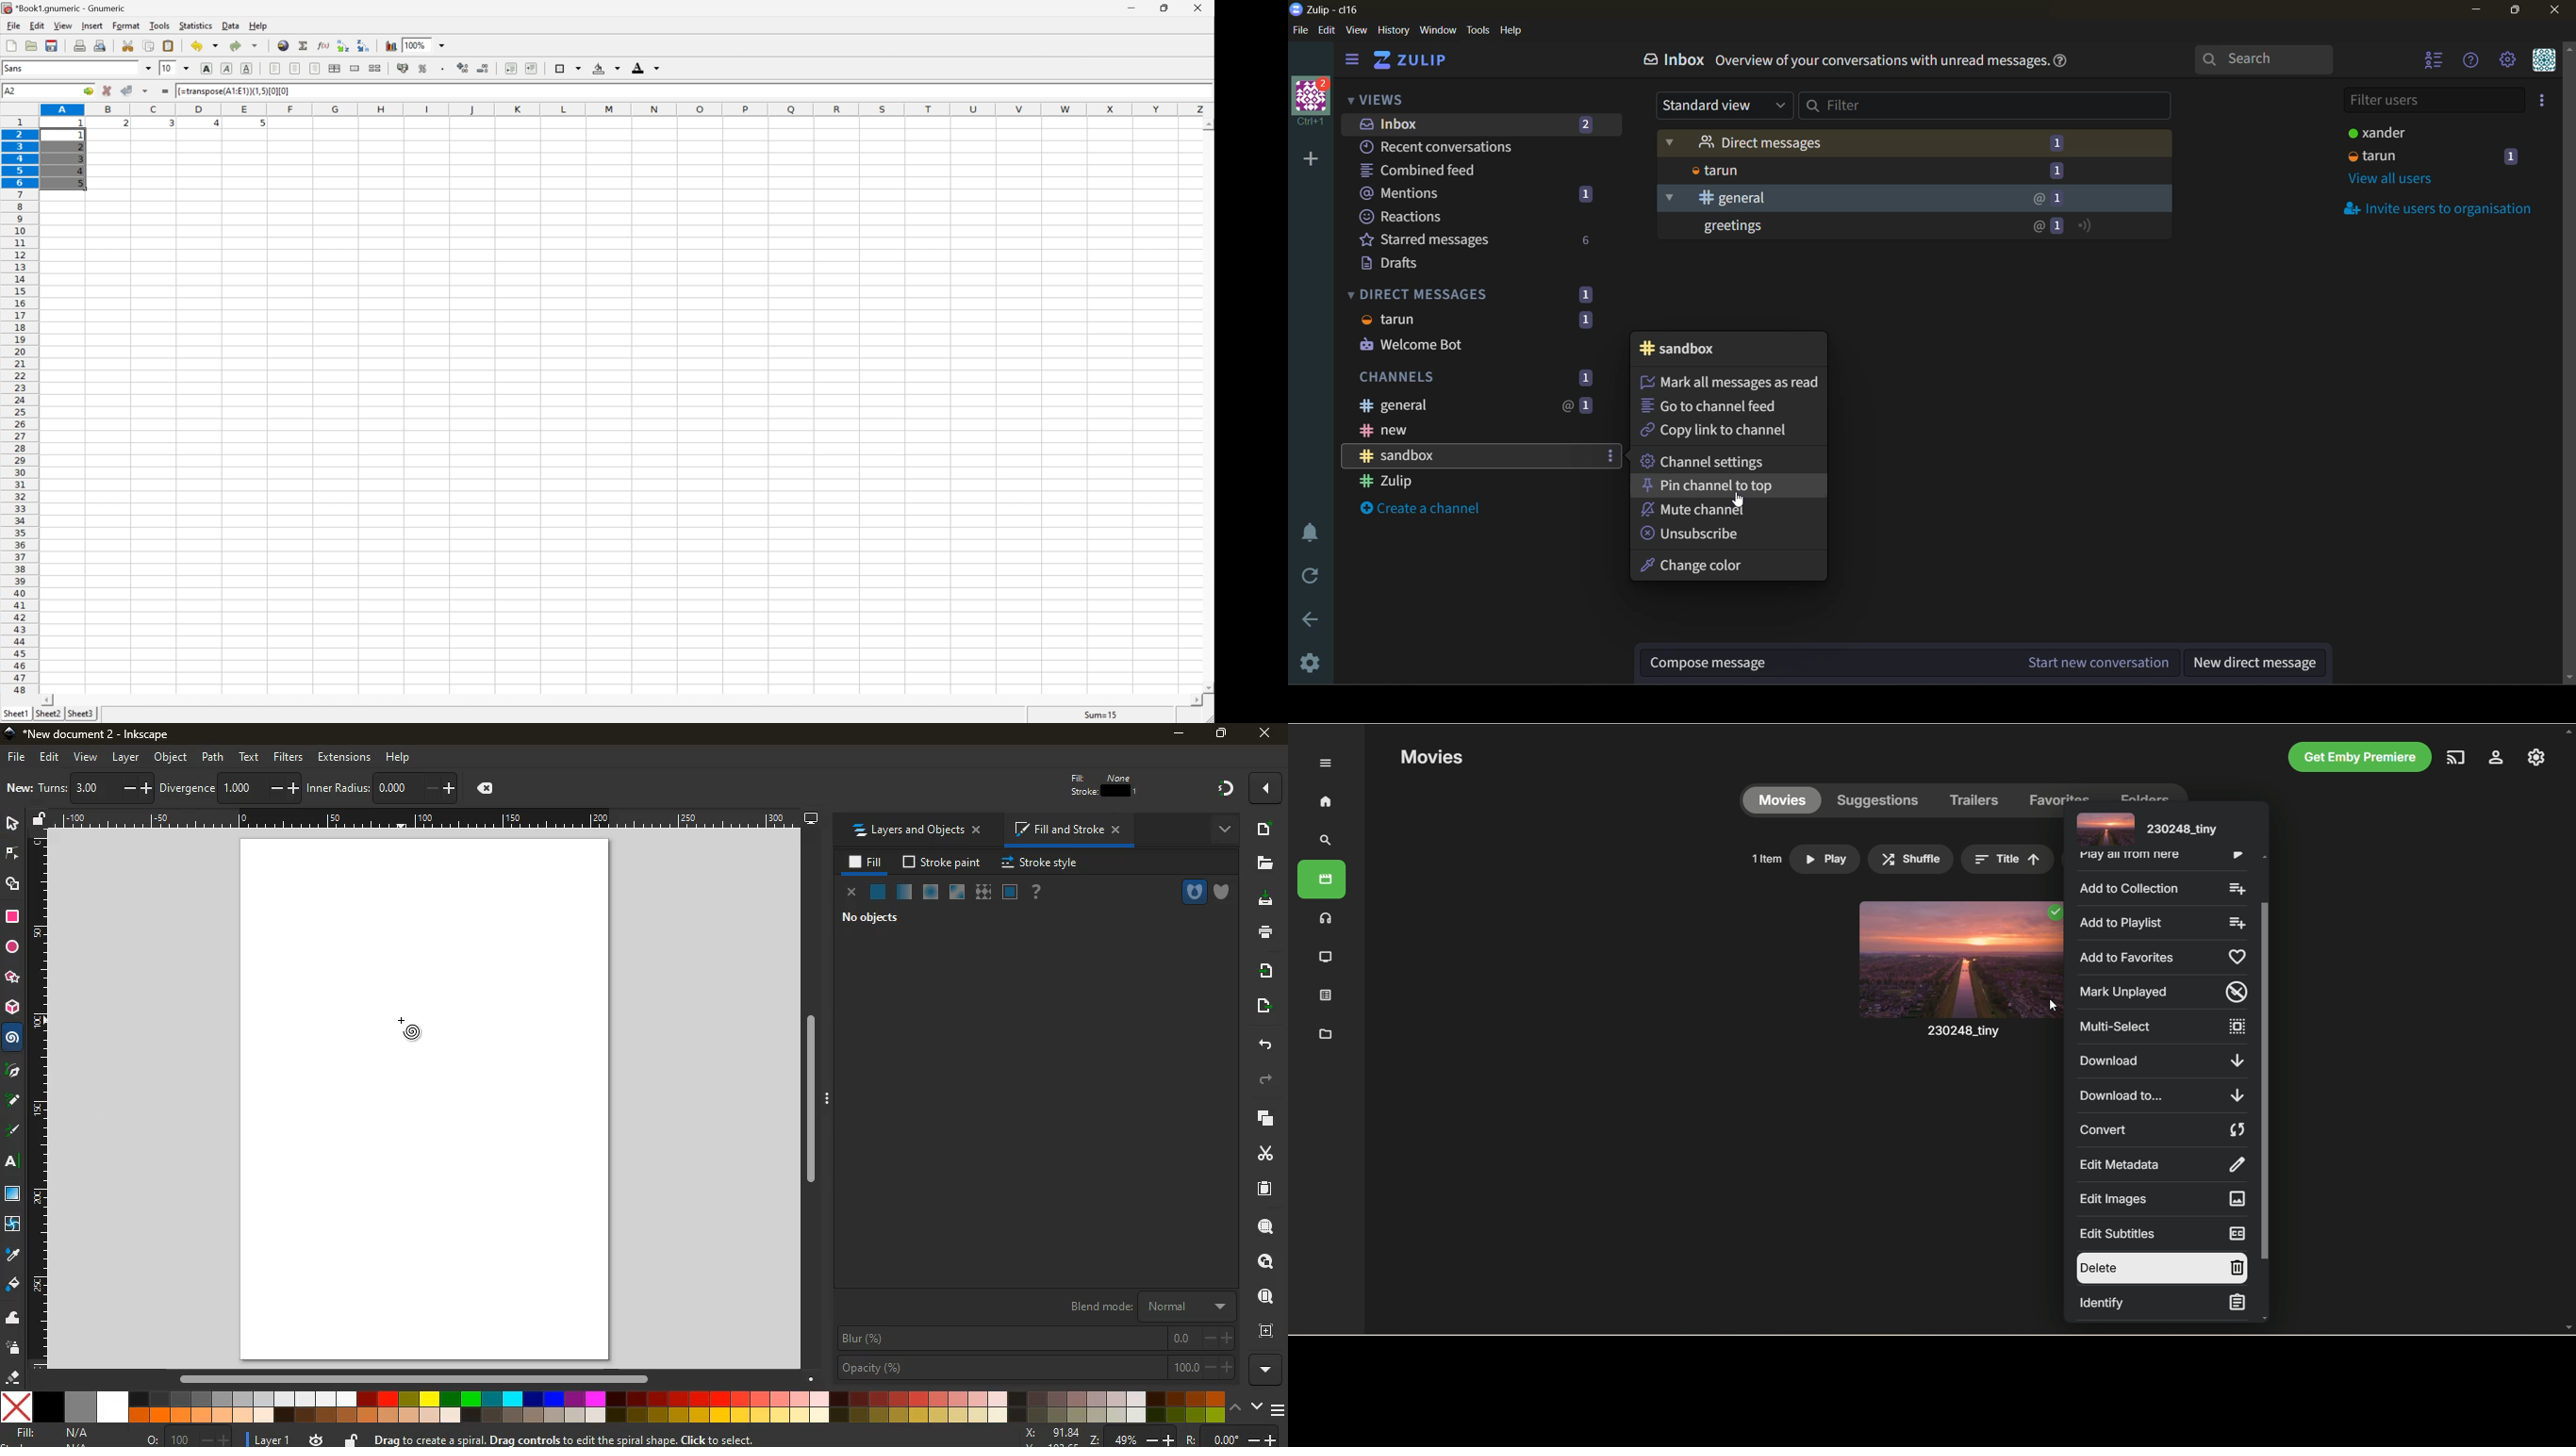  What do you see at coordinates (1703, 567) in the screenshot?
I see `change color` at bounding box center [1703, 567].